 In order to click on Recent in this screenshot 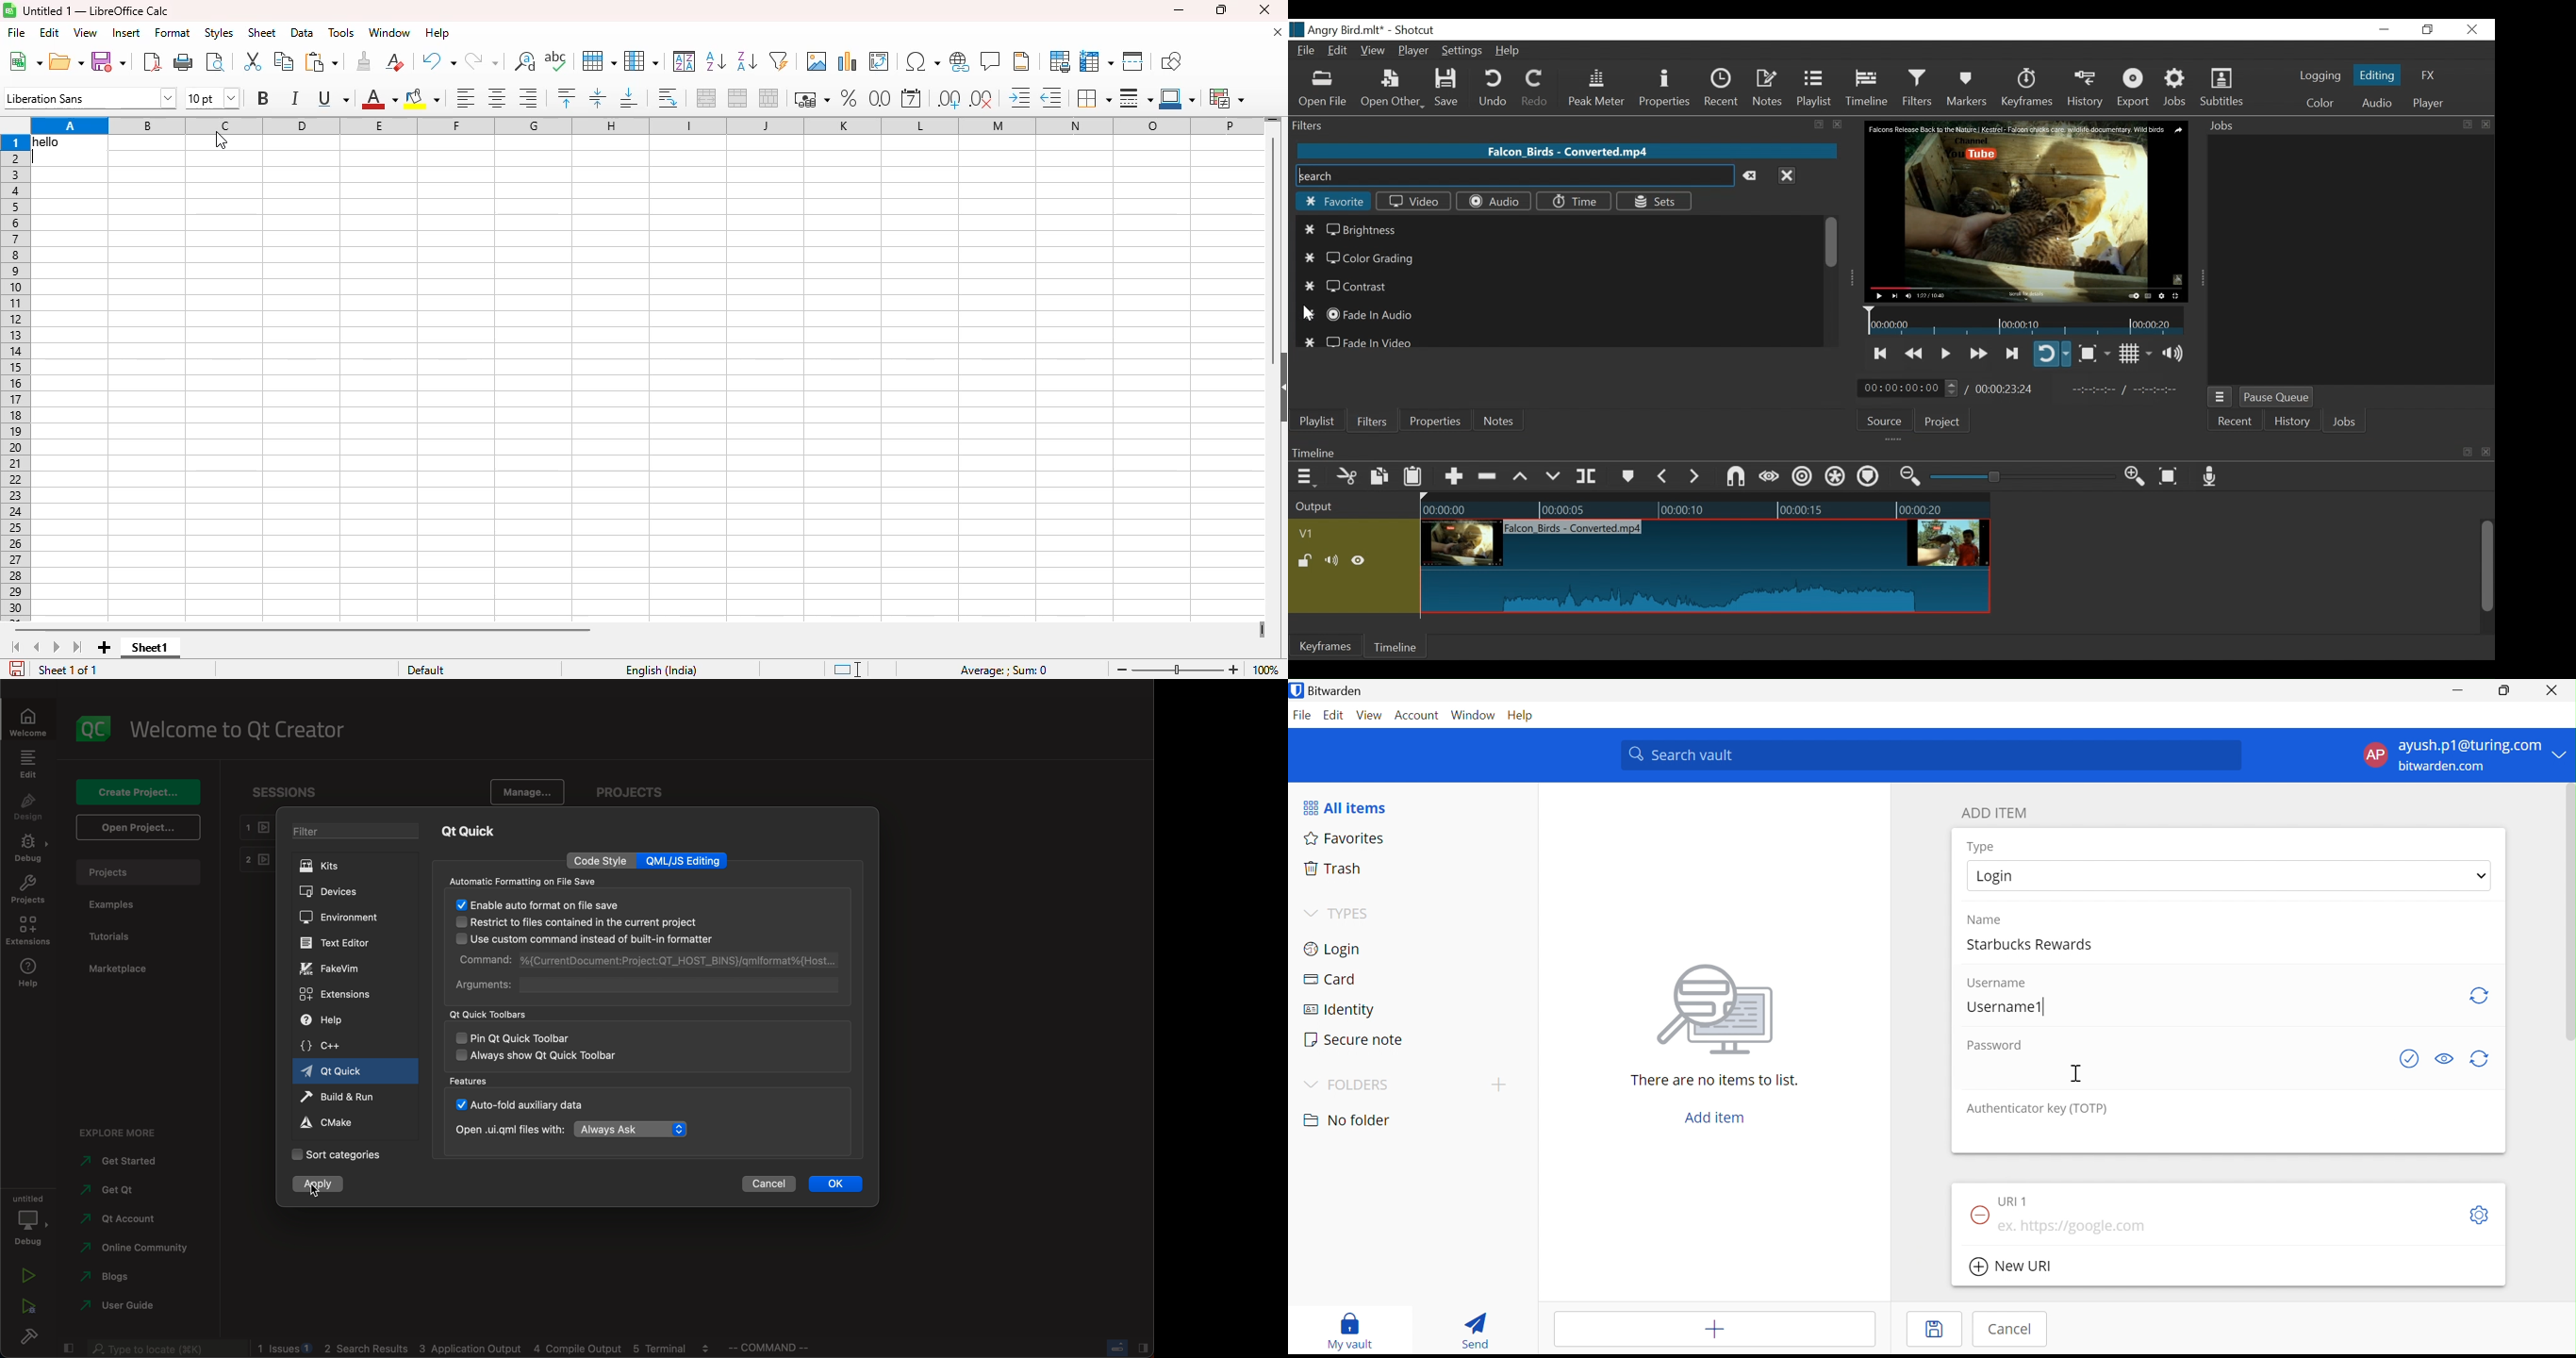, I will do `click(2233, 423)`.